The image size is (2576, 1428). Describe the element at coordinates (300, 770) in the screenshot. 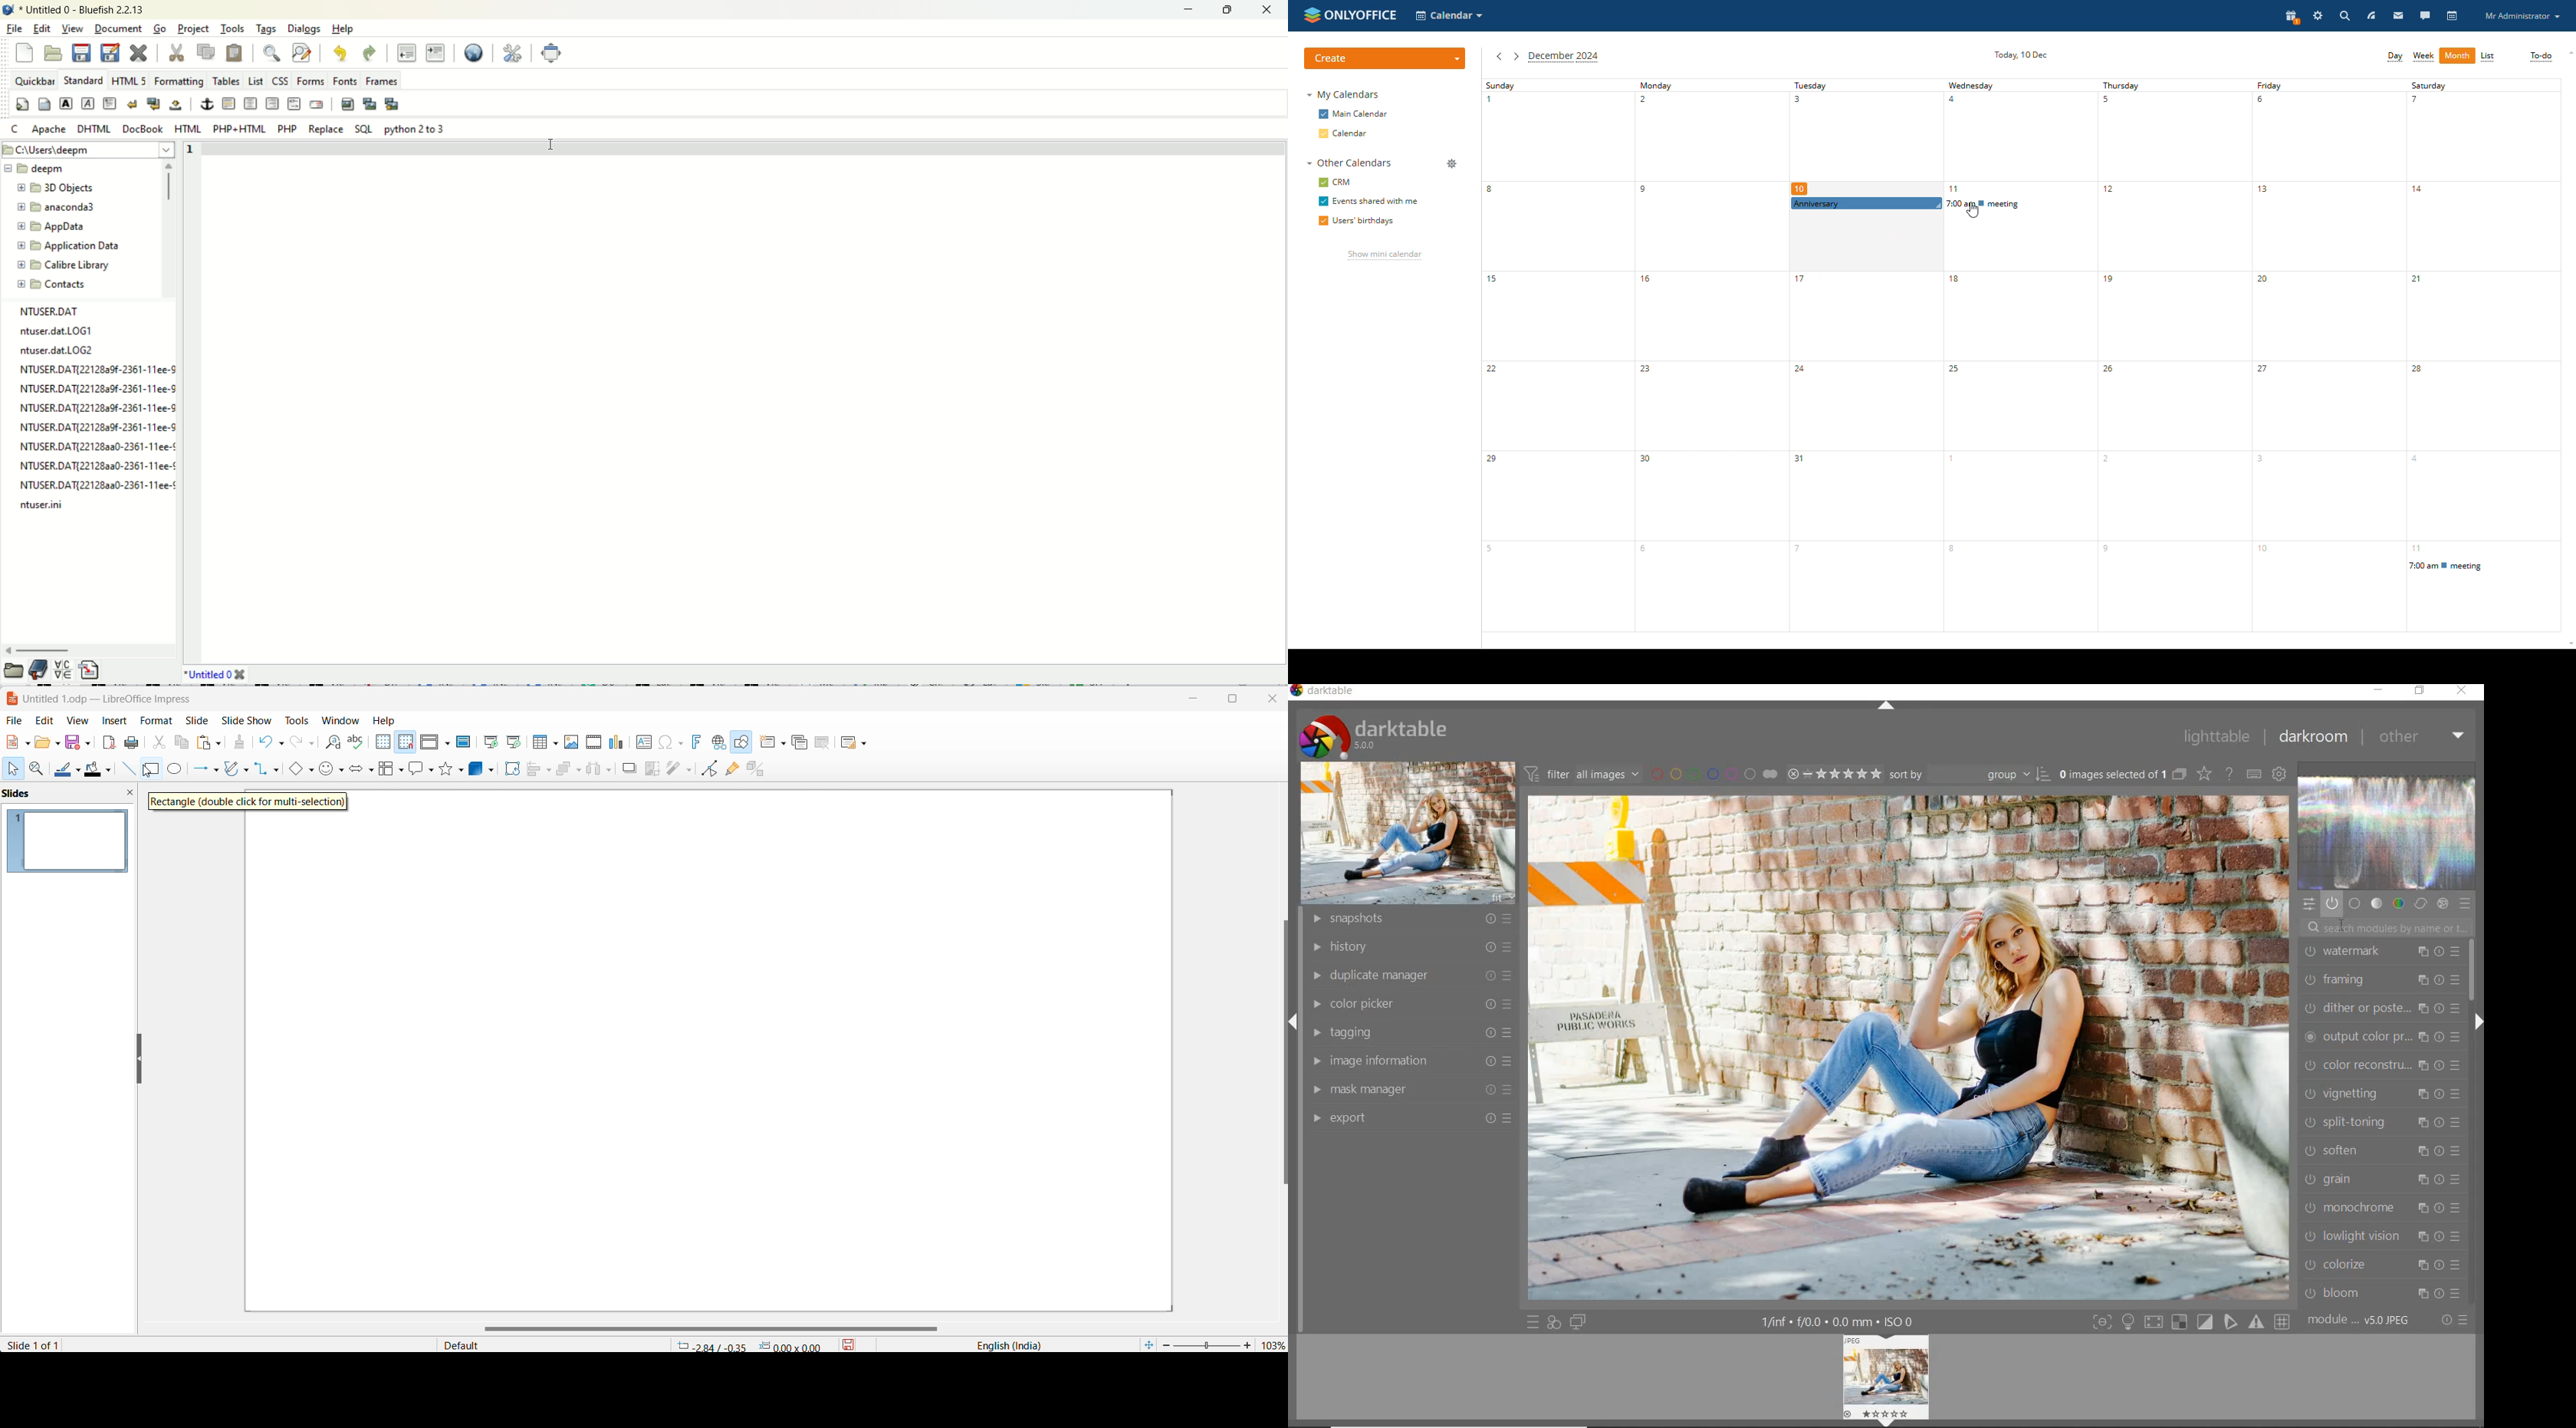

I see `basic shapes` at that location.